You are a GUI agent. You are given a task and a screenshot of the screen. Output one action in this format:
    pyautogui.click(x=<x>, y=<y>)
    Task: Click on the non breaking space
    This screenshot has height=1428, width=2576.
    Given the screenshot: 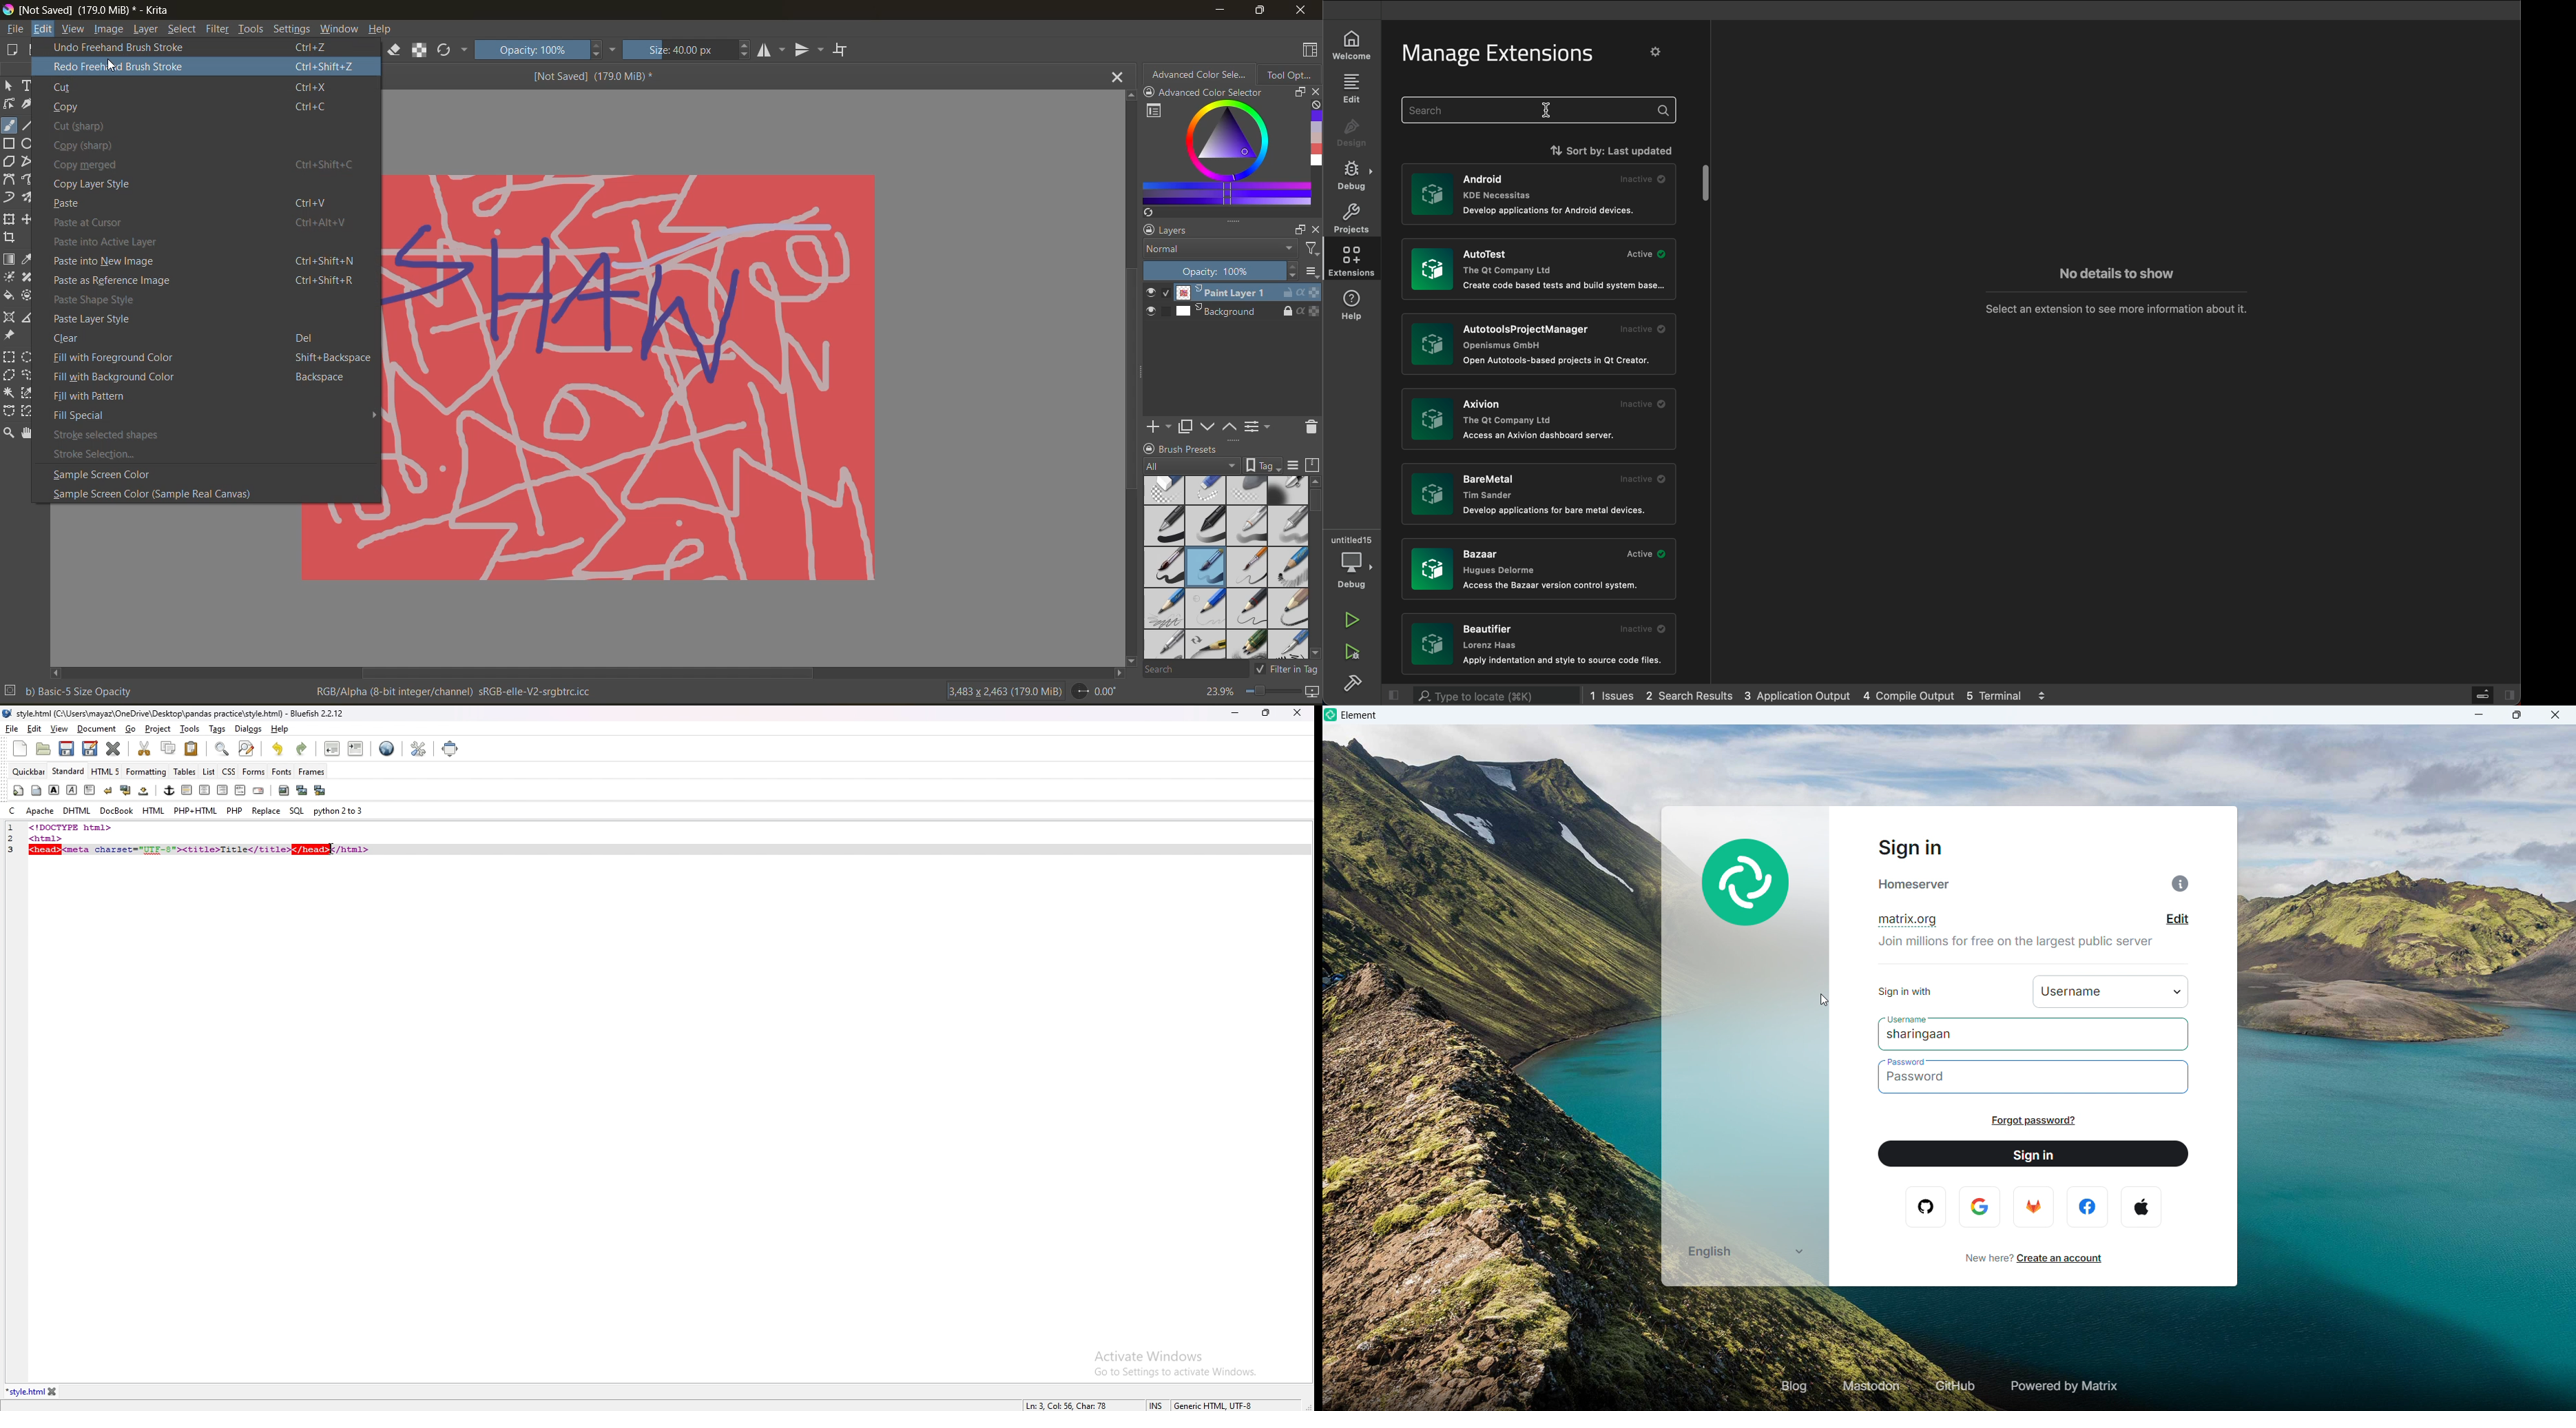 What is the action you would take?
    pyautogui.click(x=144, y=790)
    